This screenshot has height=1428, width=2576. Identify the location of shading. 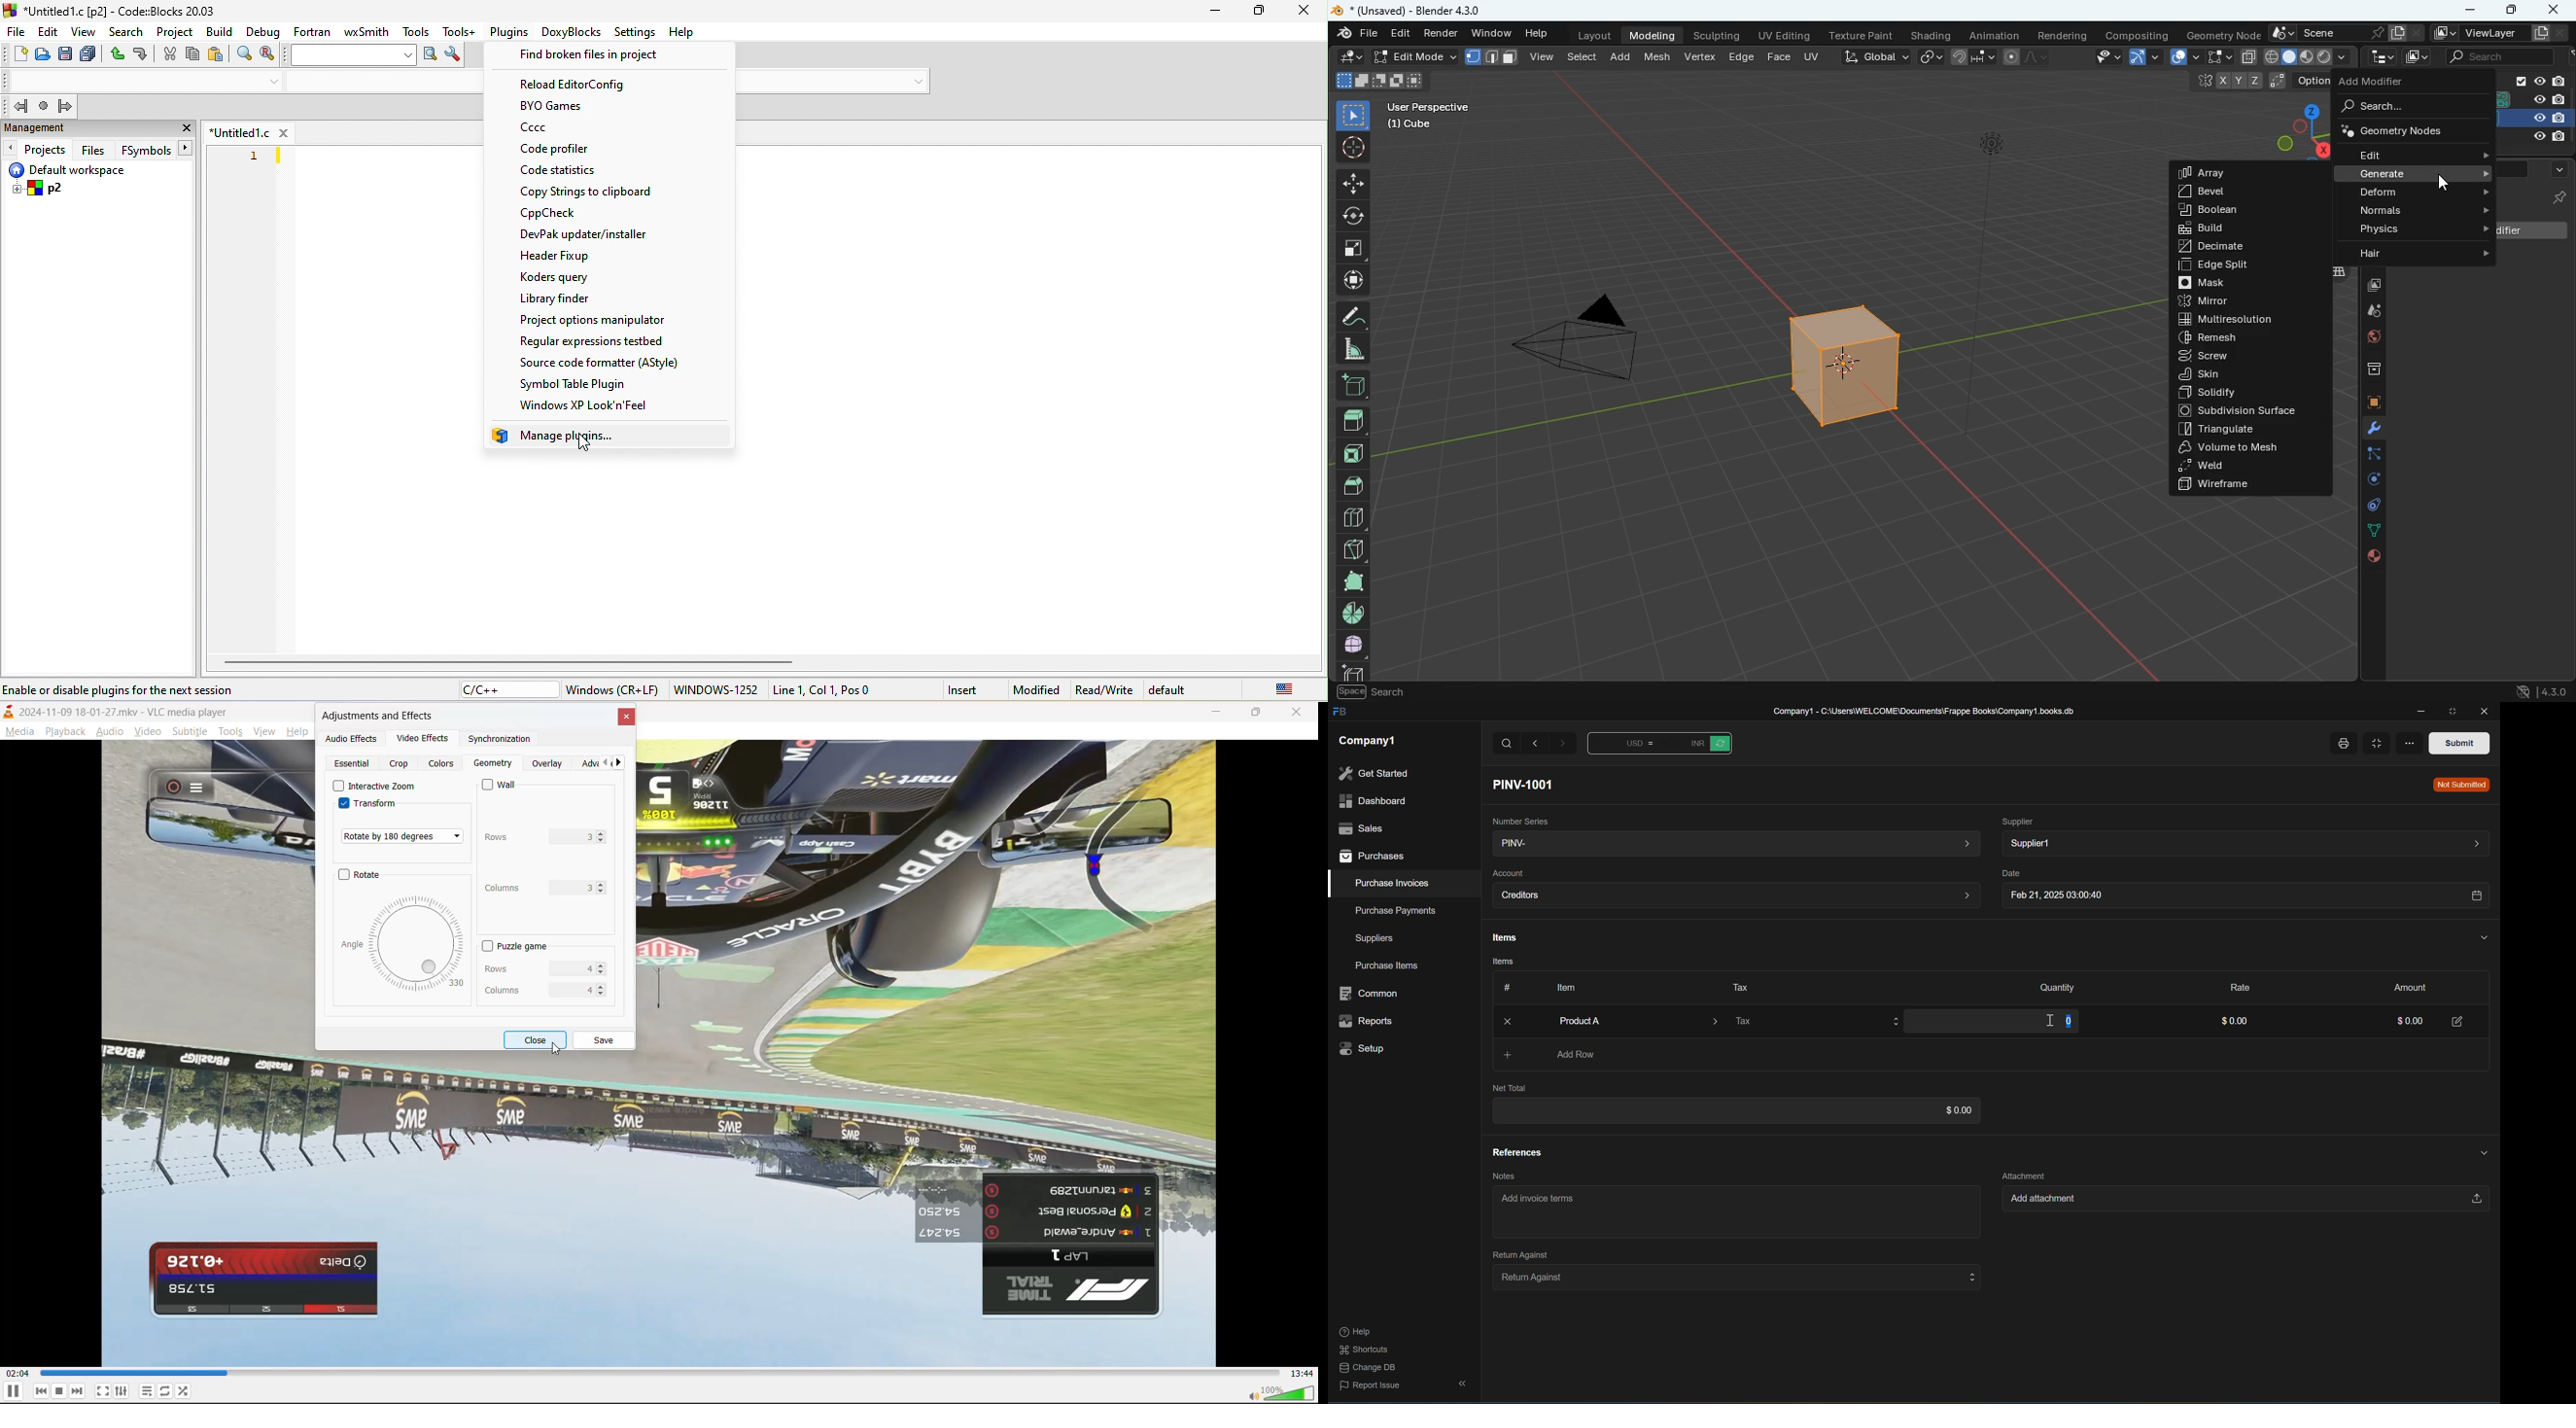
(1931, 36).